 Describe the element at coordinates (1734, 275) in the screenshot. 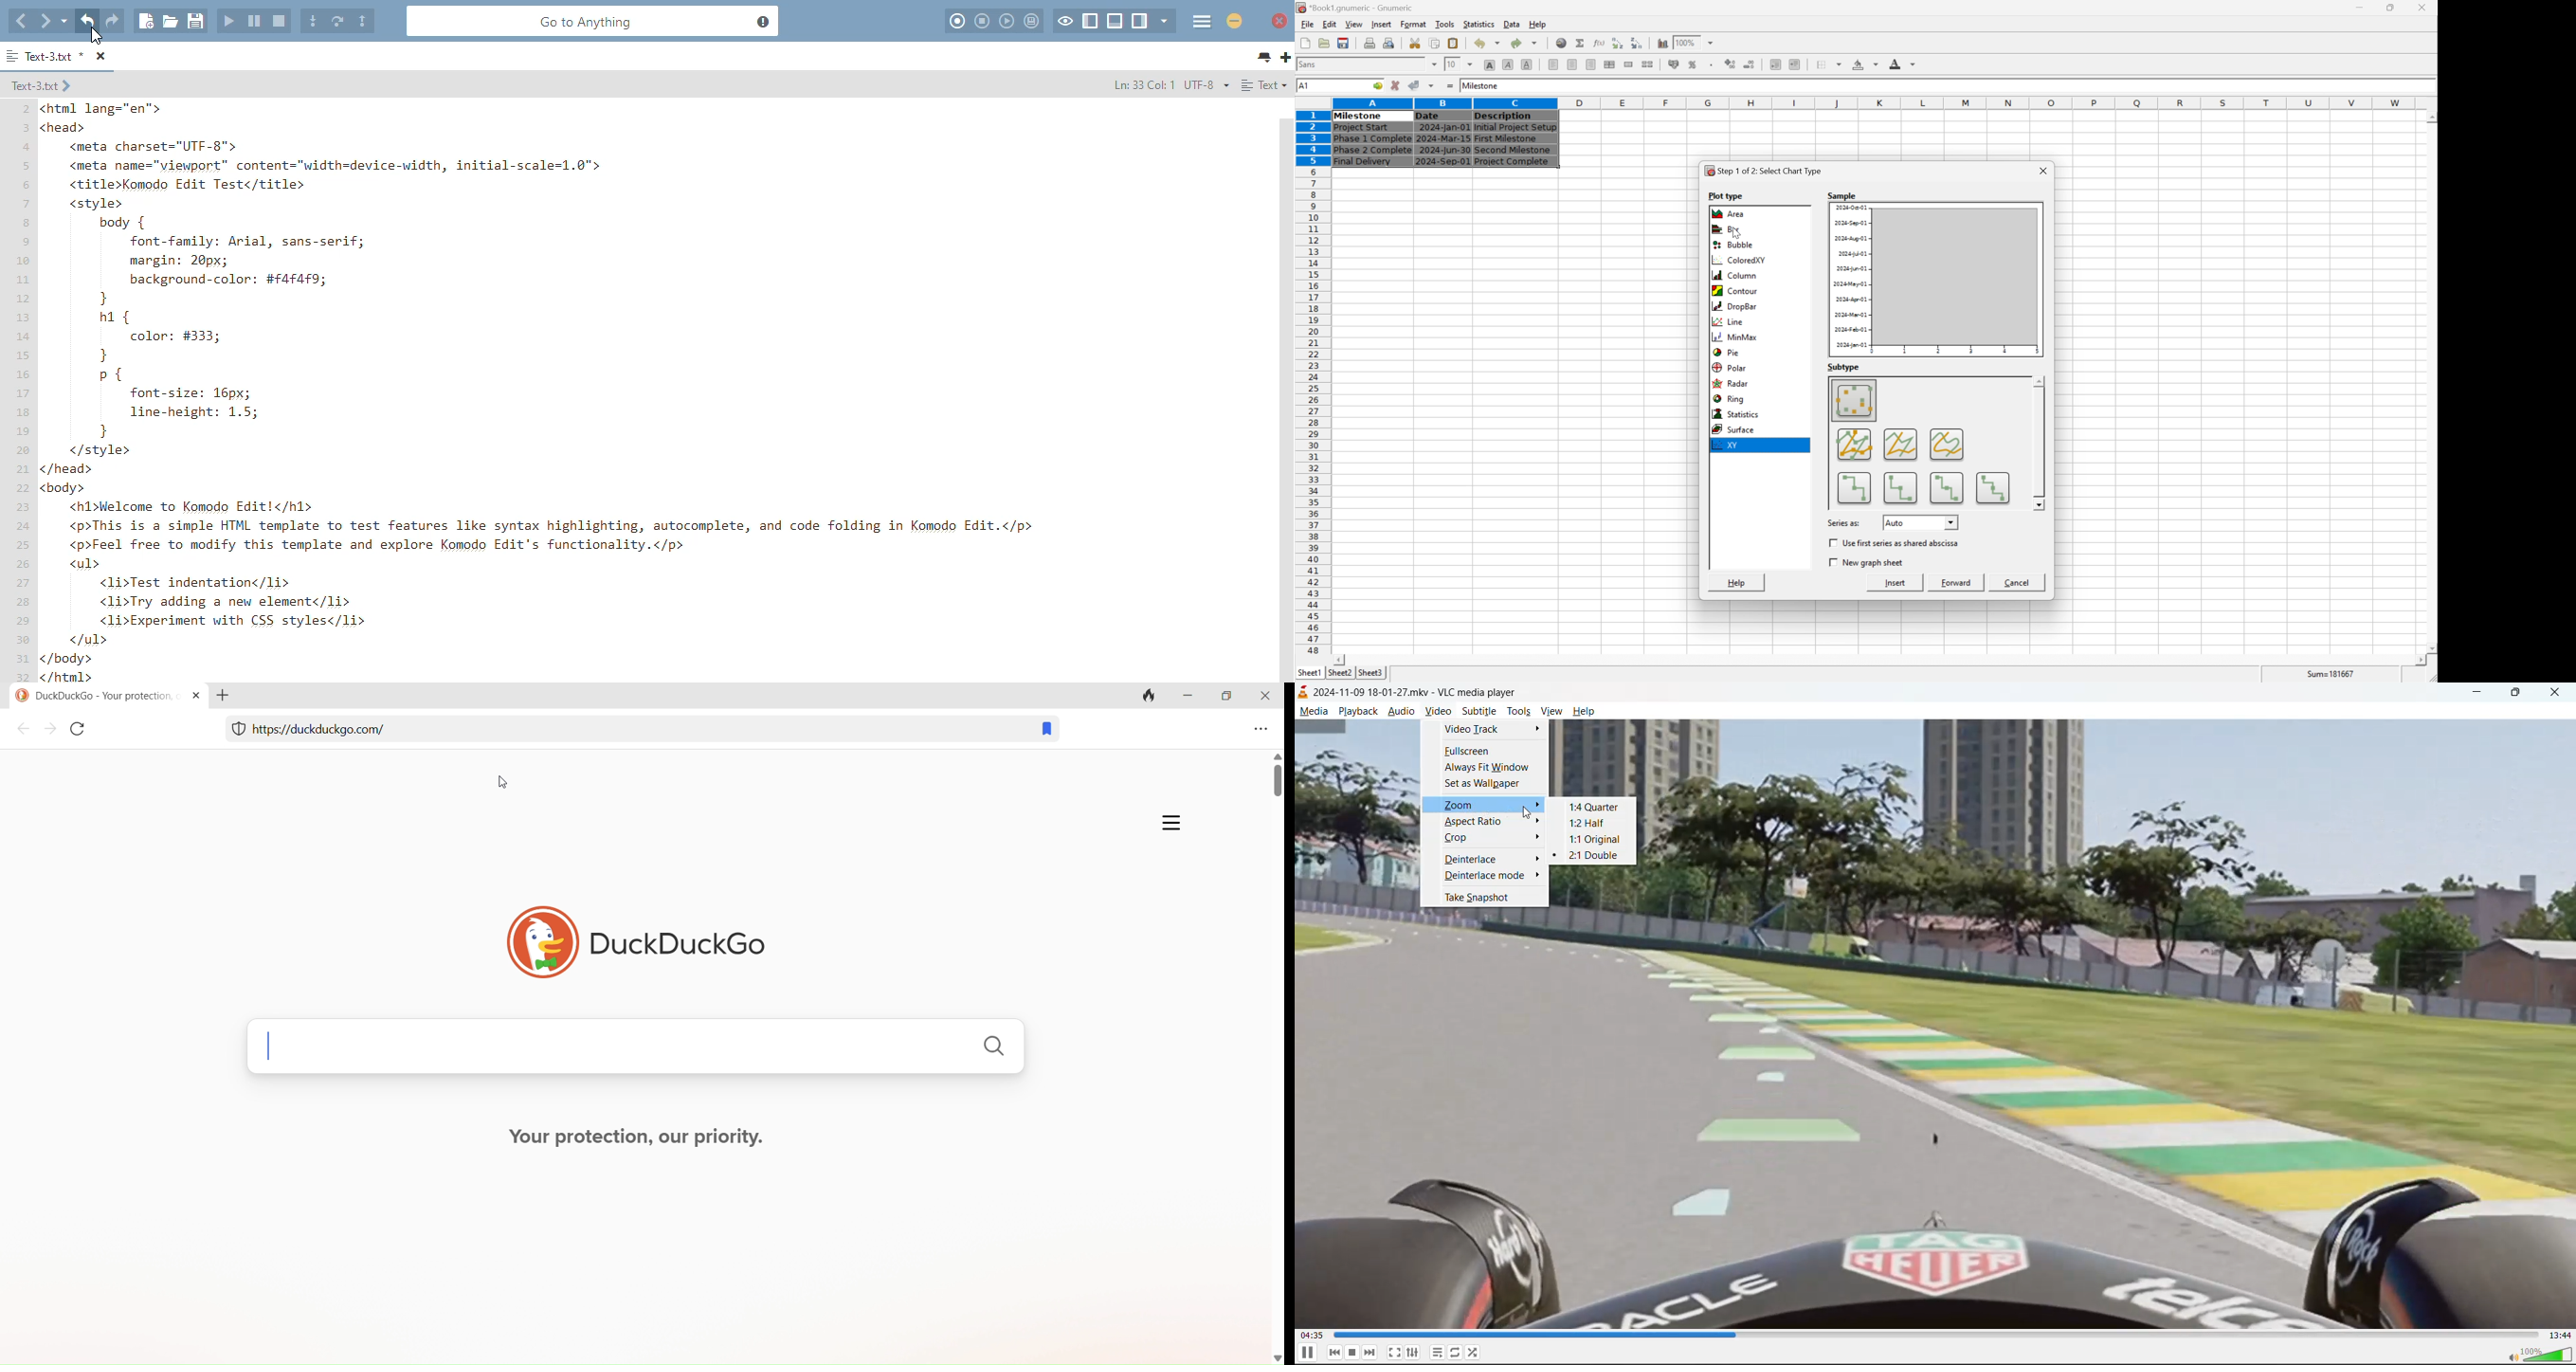

I see `column` at that location.